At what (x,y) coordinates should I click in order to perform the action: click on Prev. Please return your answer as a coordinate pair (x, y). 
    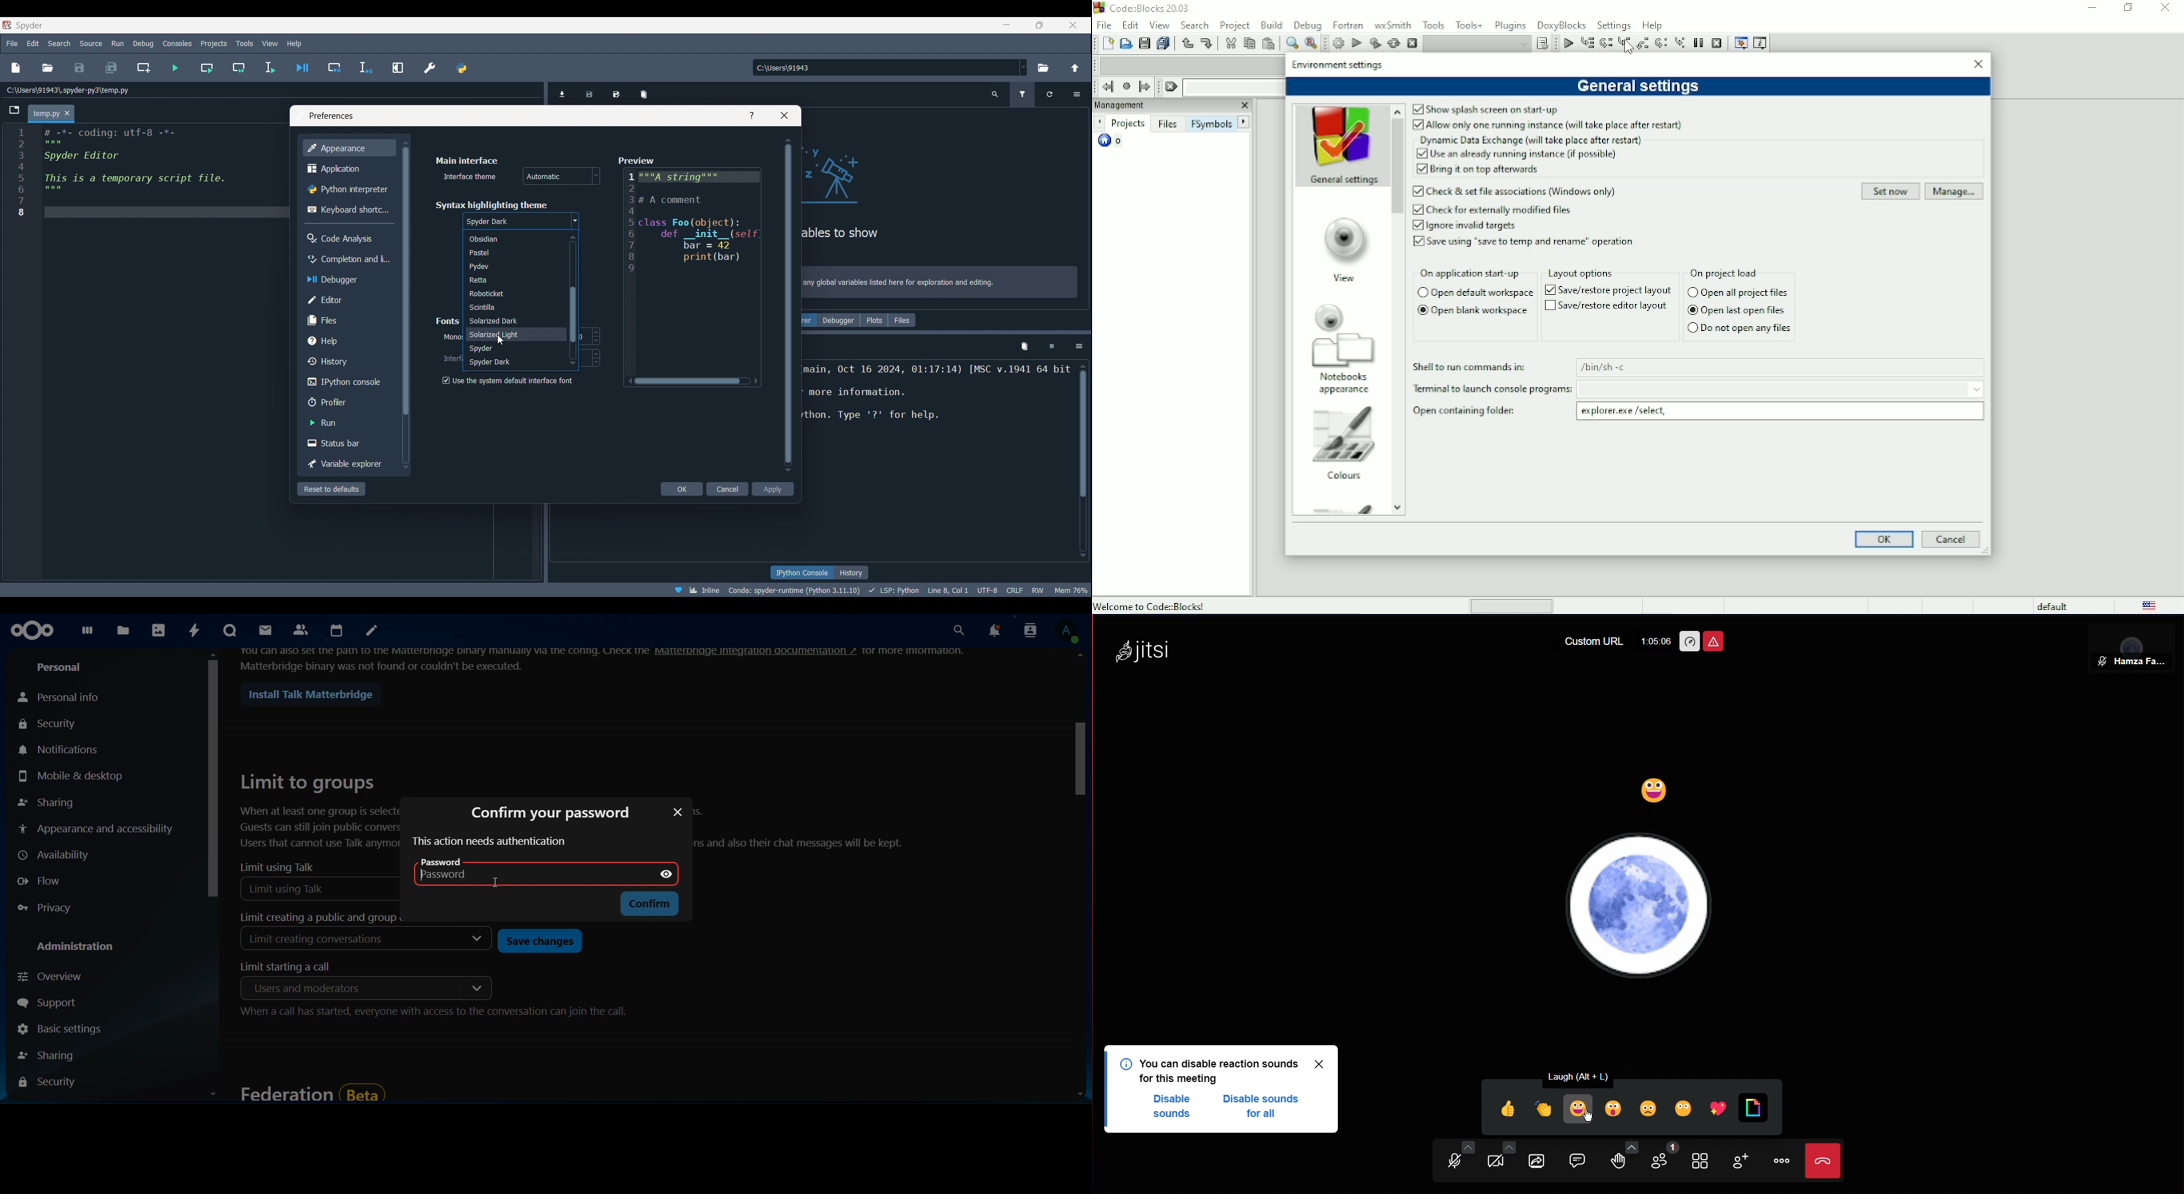
    Looking at the image, I should click on (1099, 122).